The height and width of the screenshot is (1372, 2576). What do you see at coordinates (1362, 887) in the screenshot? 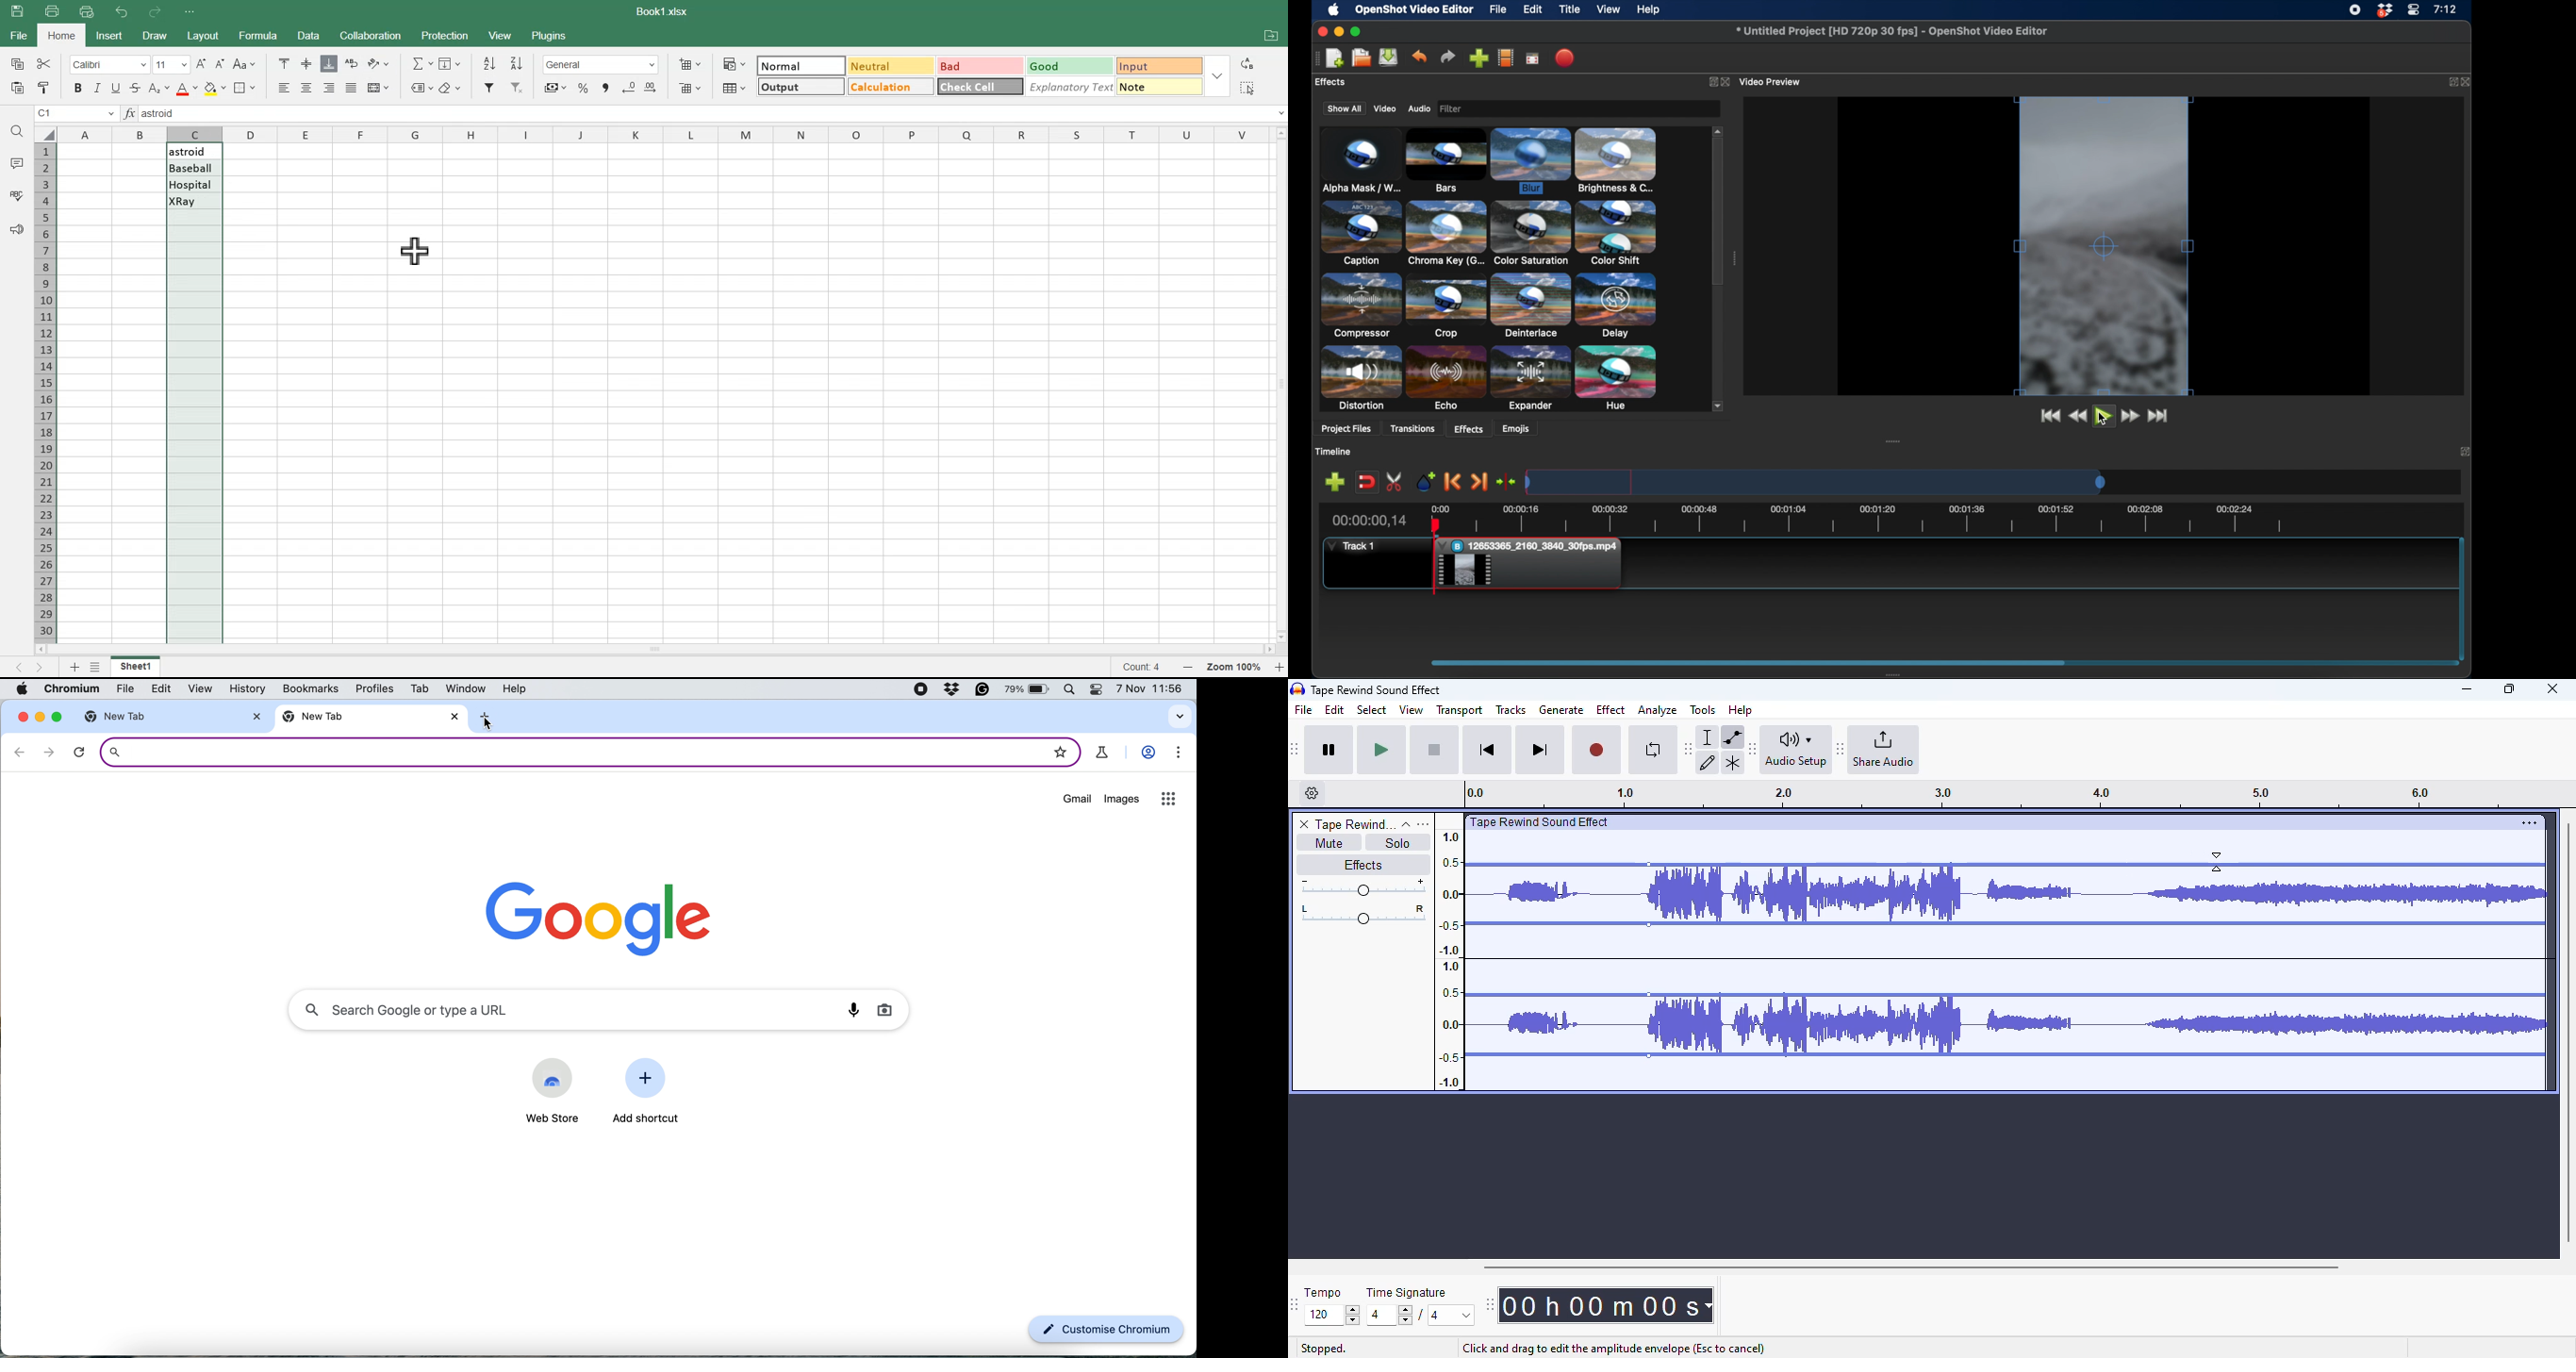
I see `Change volume` at bounding box center [1362, 887].